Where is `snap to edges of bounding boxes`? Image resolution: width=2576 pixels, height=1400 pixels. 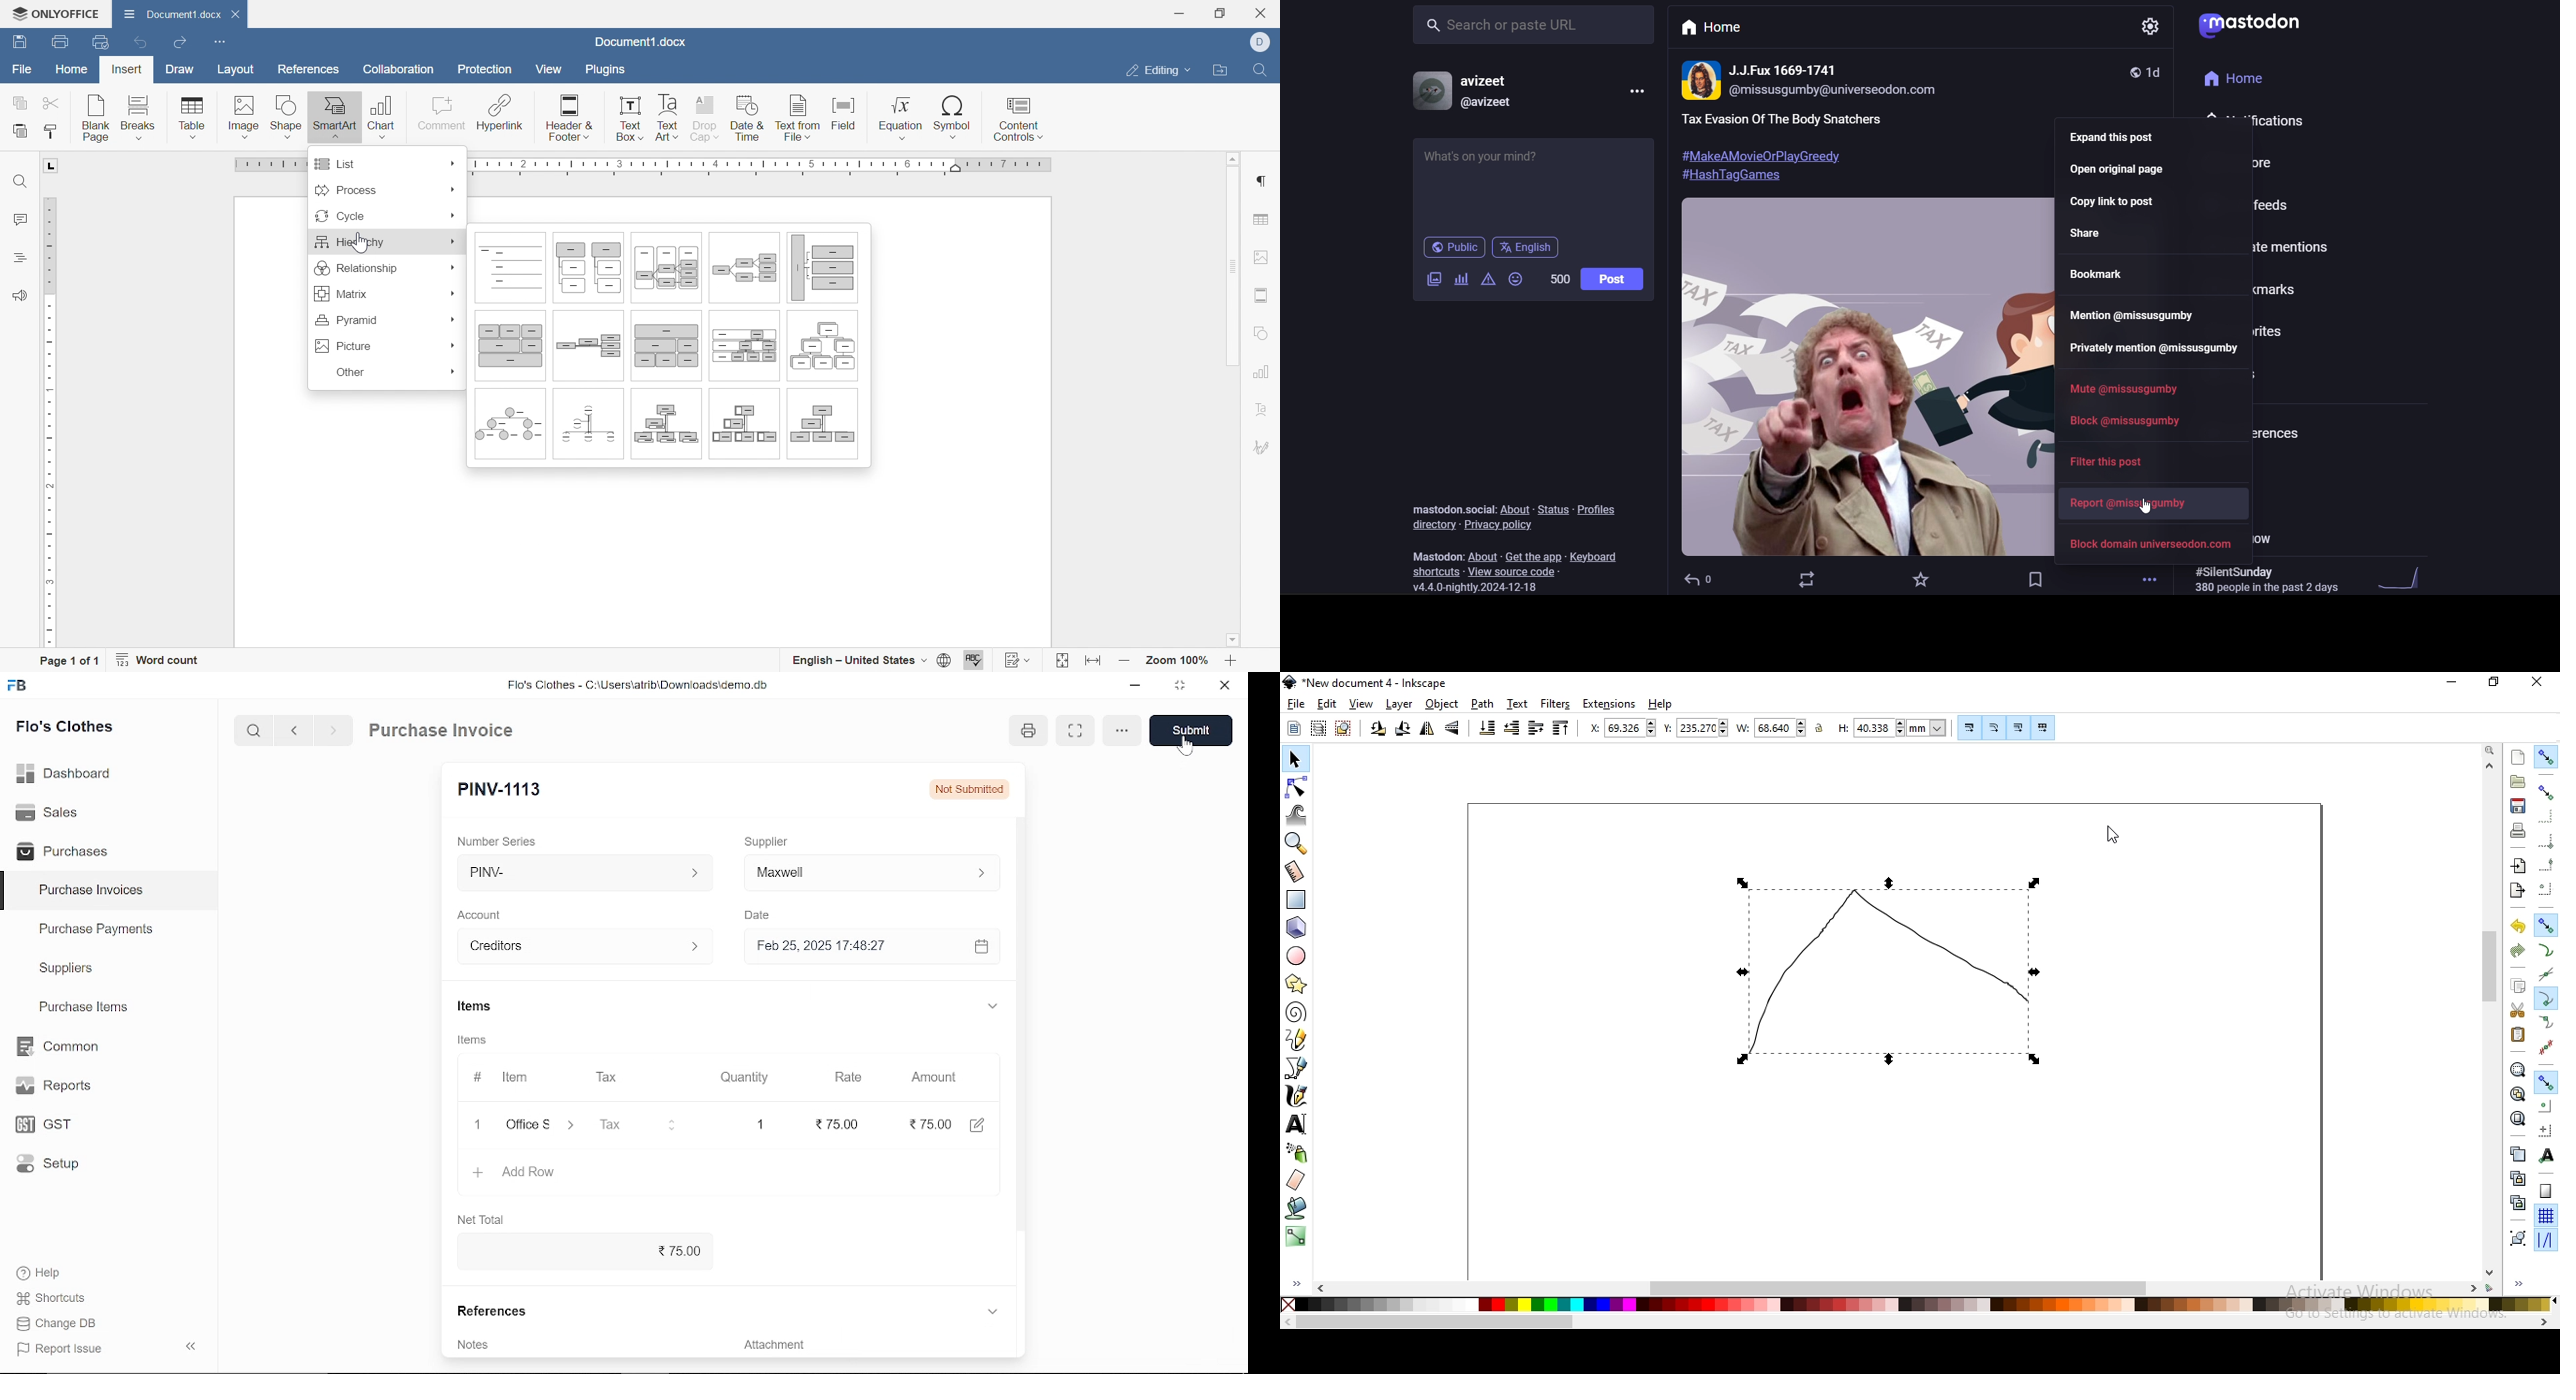 snap to edges of bounding boxes is located at coordinates (2544, 817).